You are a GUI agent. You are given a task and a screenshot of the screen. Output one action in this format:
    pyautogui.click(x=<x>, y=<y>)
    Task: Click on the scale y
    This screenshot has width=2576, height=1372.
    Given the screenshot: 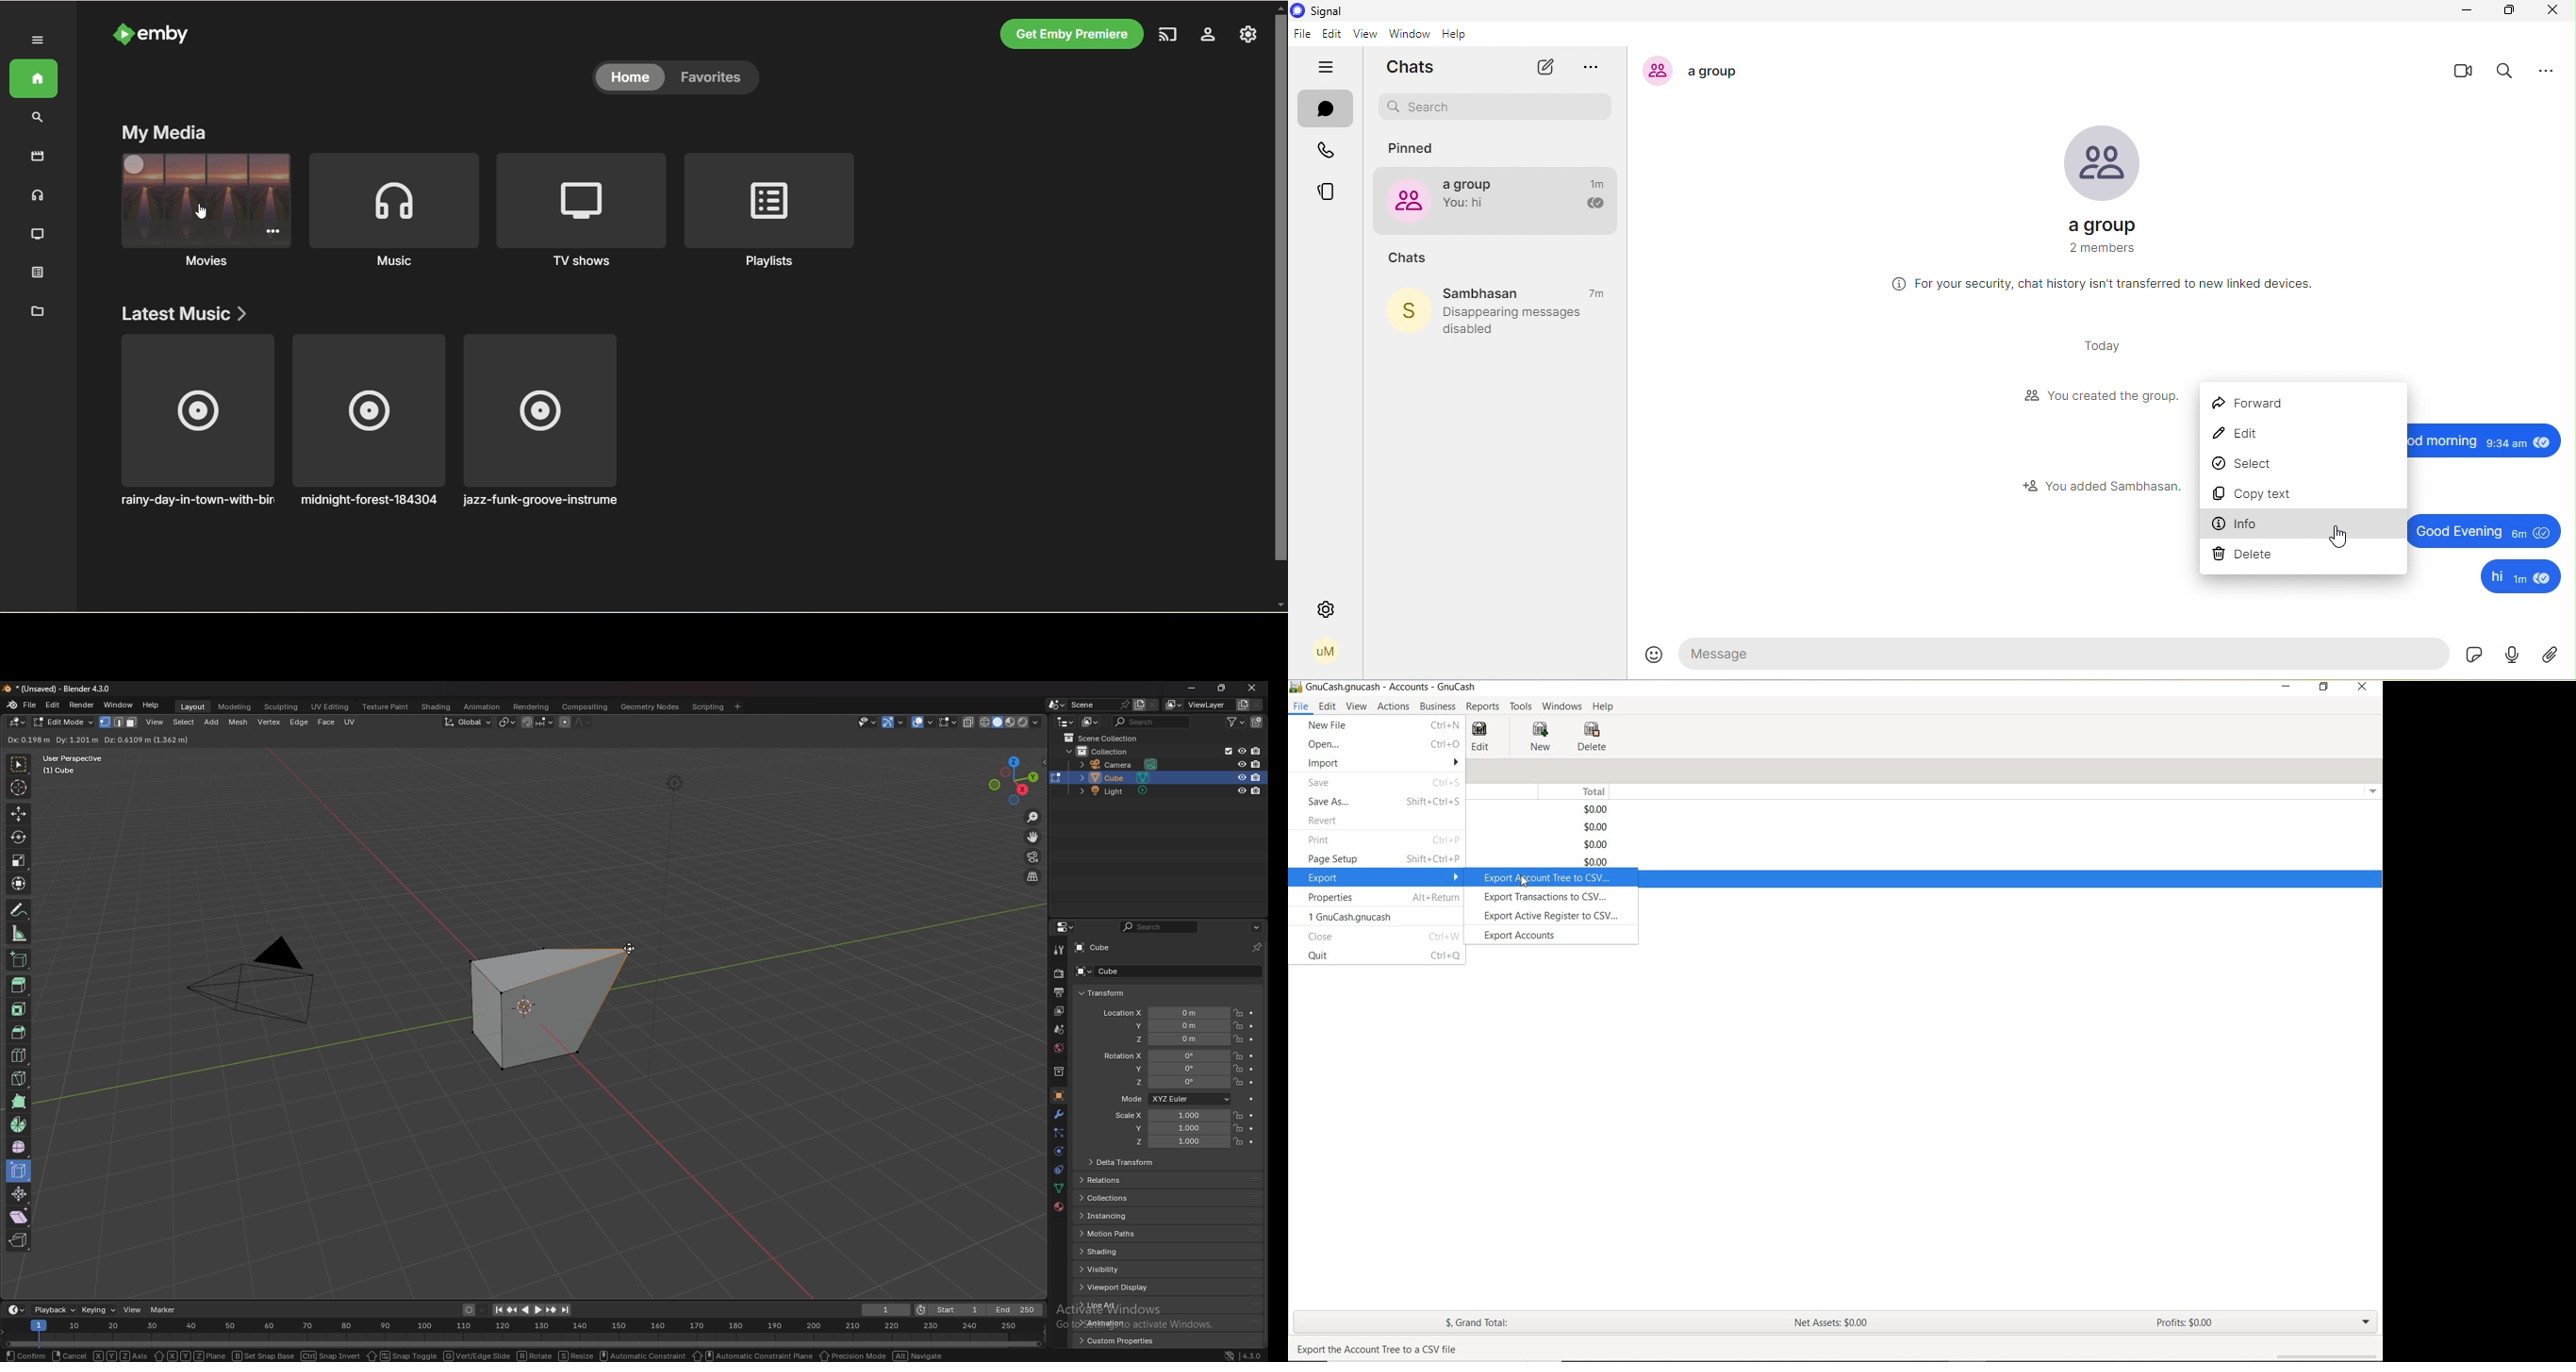 What is the action you would take?
    pyautogui.click(x=1172, y=1129)
    